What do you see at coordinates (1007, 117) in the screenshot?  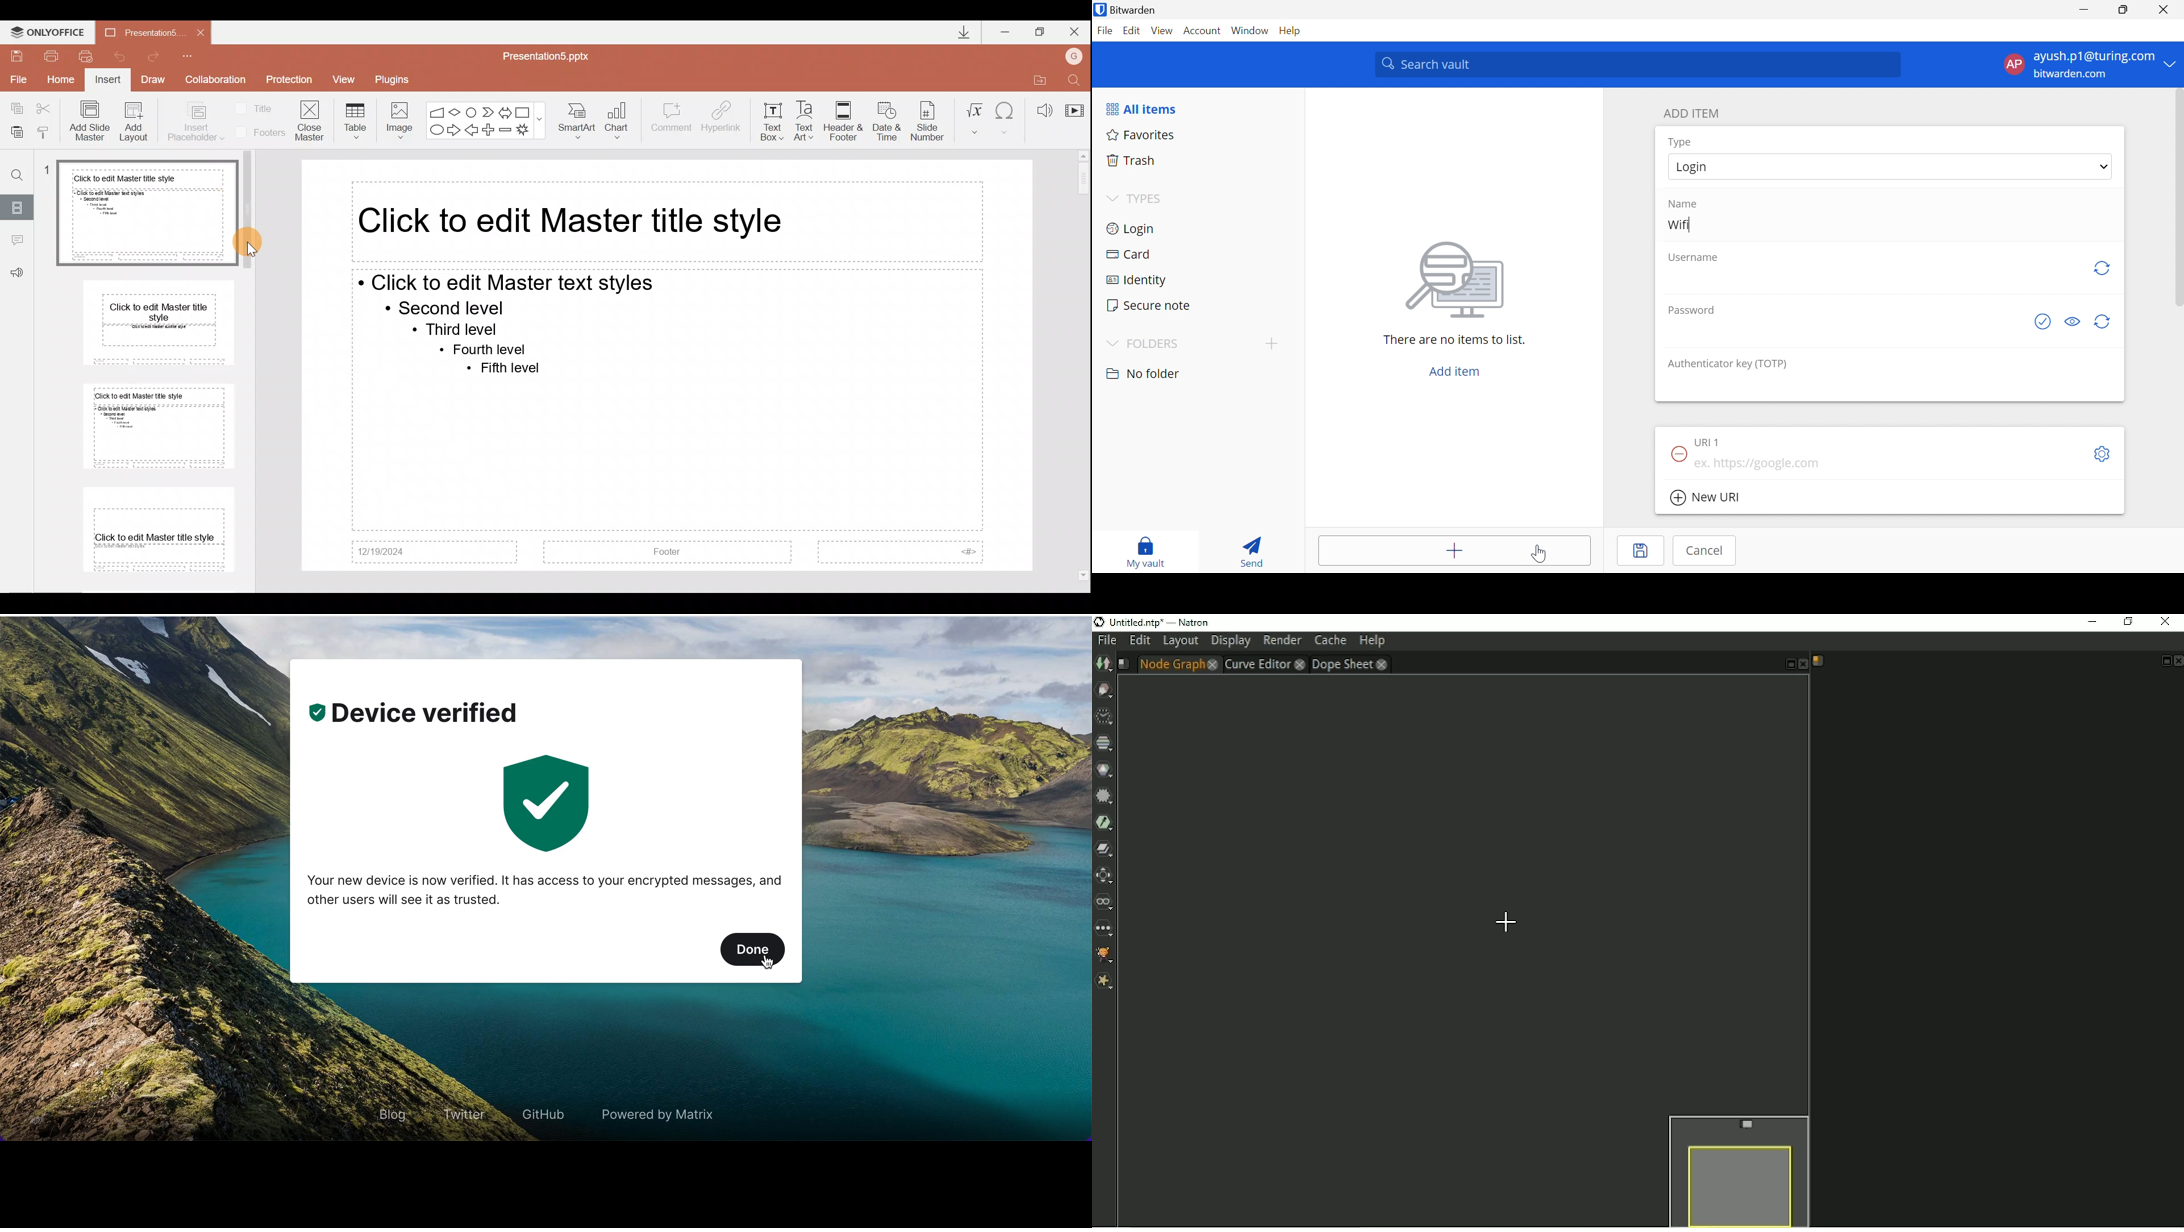 I see `Symbol` at bounding box center [1007, 117].